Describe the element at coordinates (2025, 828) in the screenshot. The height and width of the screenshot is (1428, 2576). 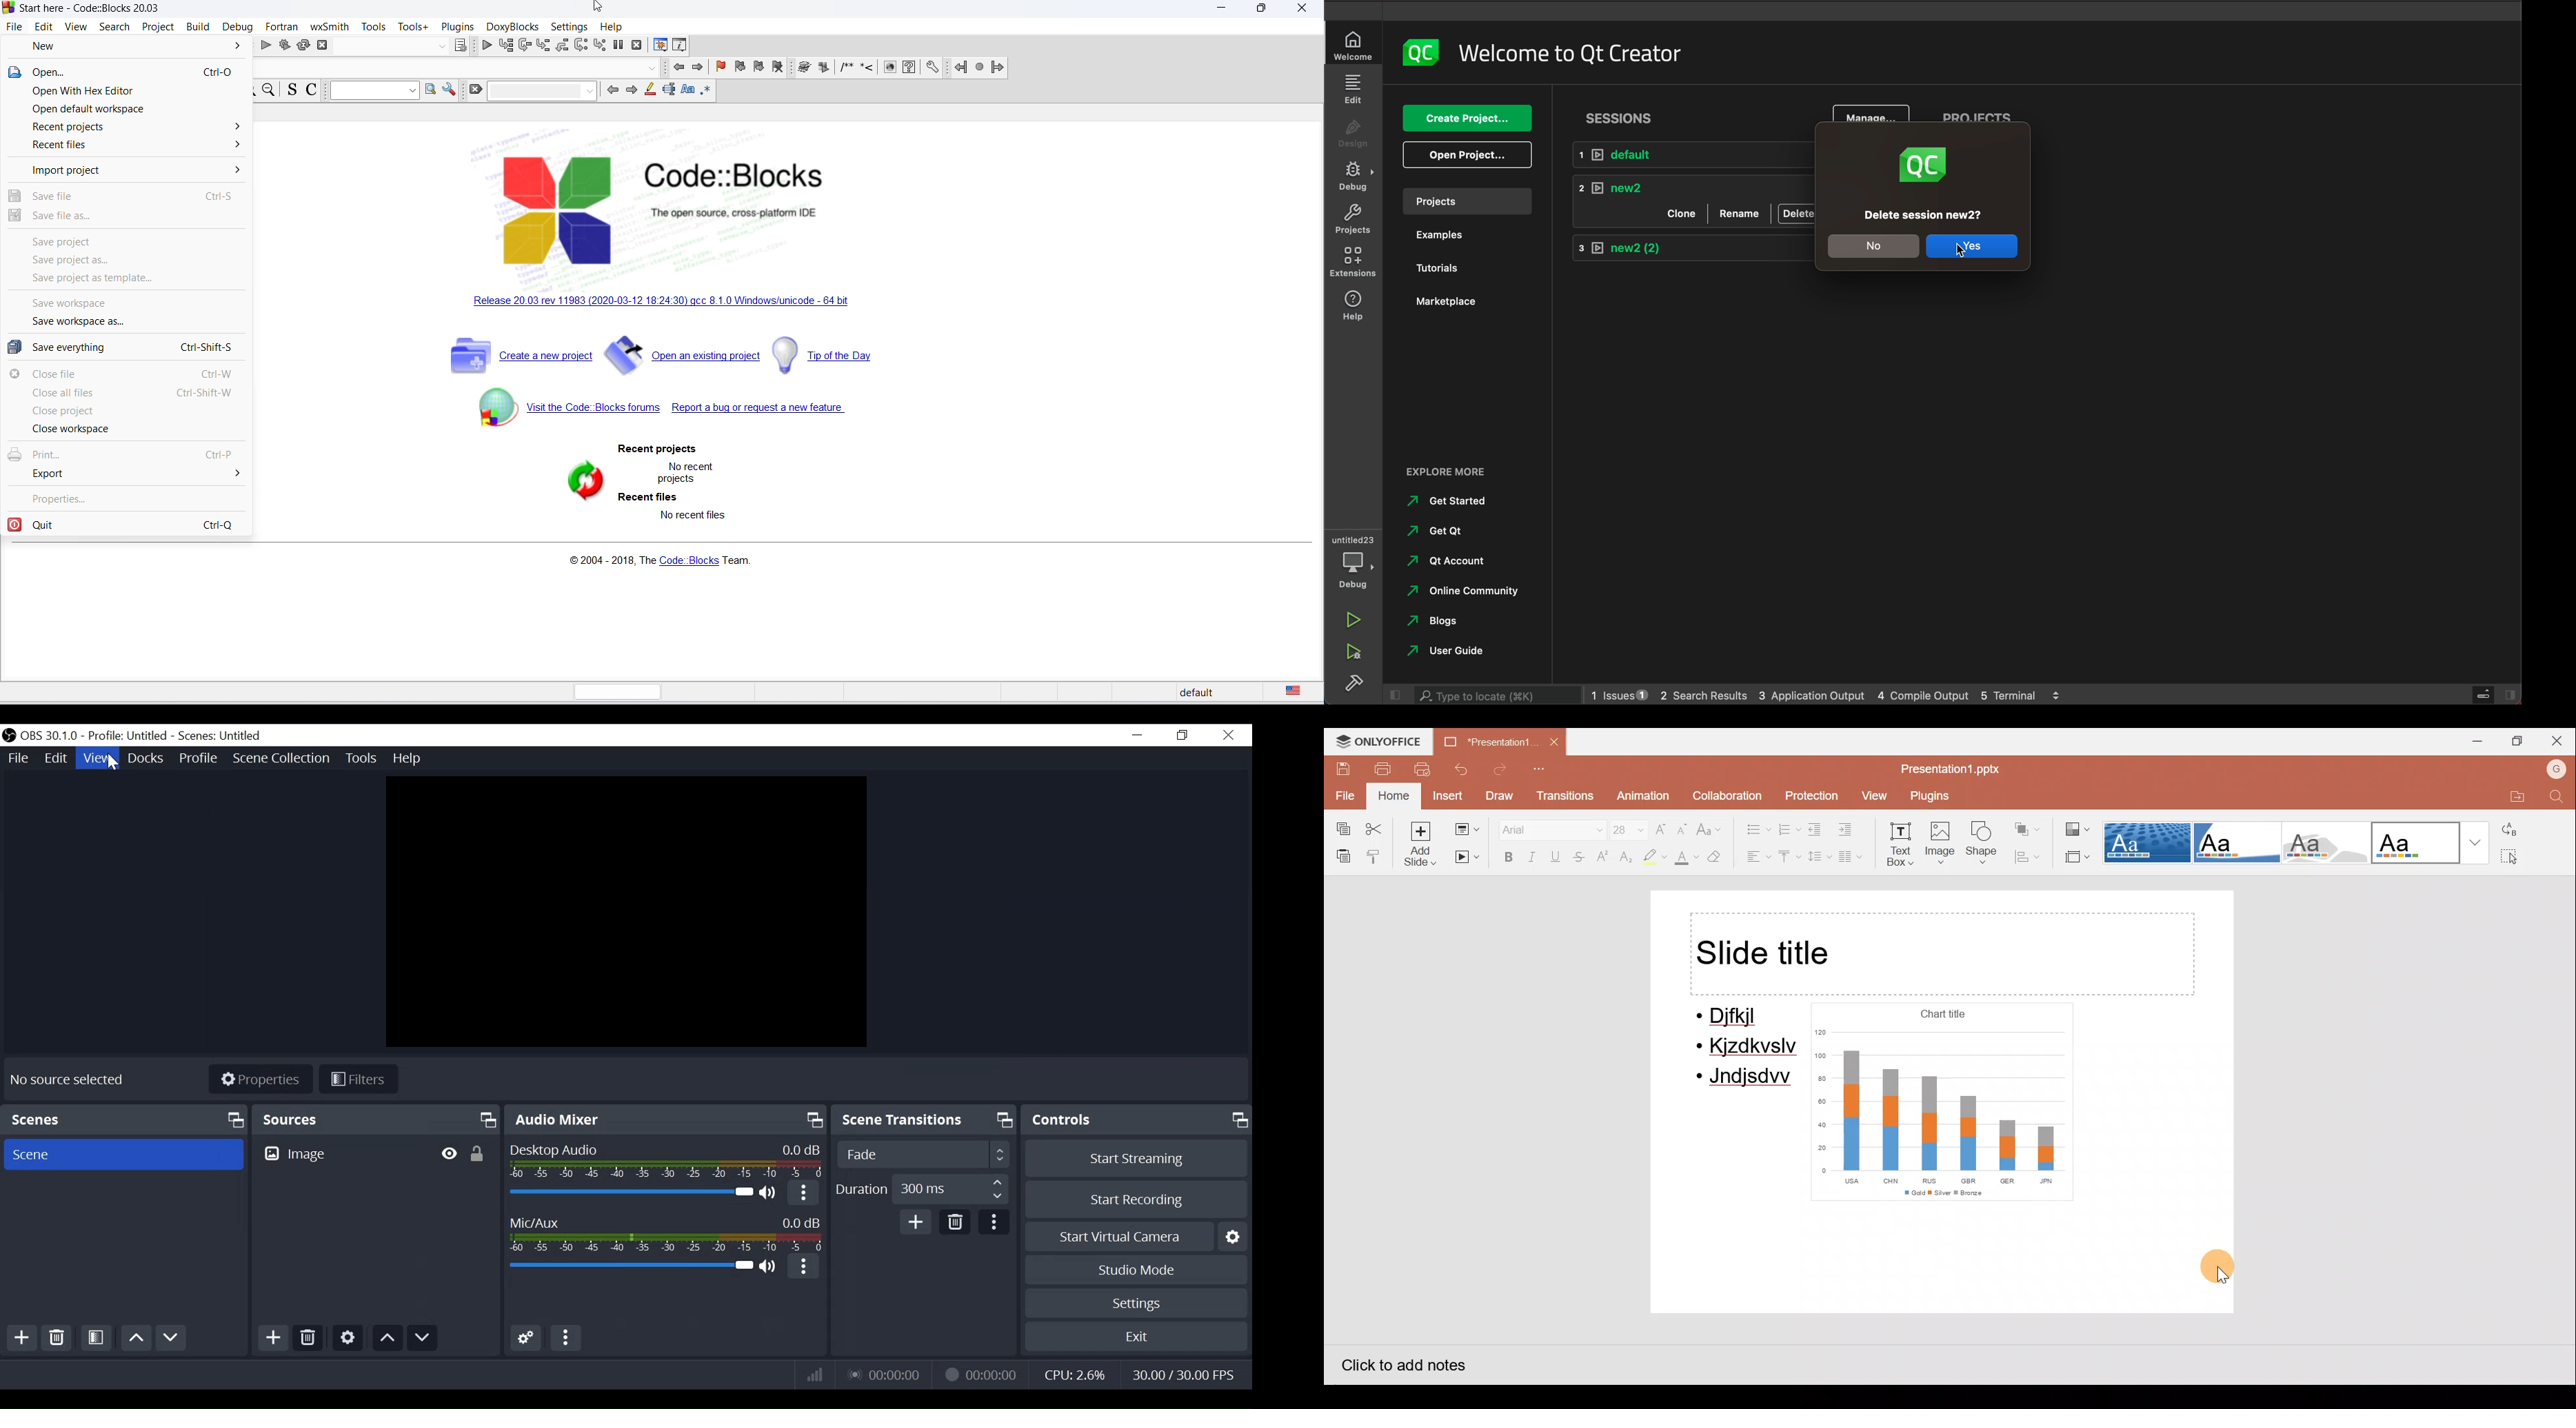
I see `Arrange shape` at that location.